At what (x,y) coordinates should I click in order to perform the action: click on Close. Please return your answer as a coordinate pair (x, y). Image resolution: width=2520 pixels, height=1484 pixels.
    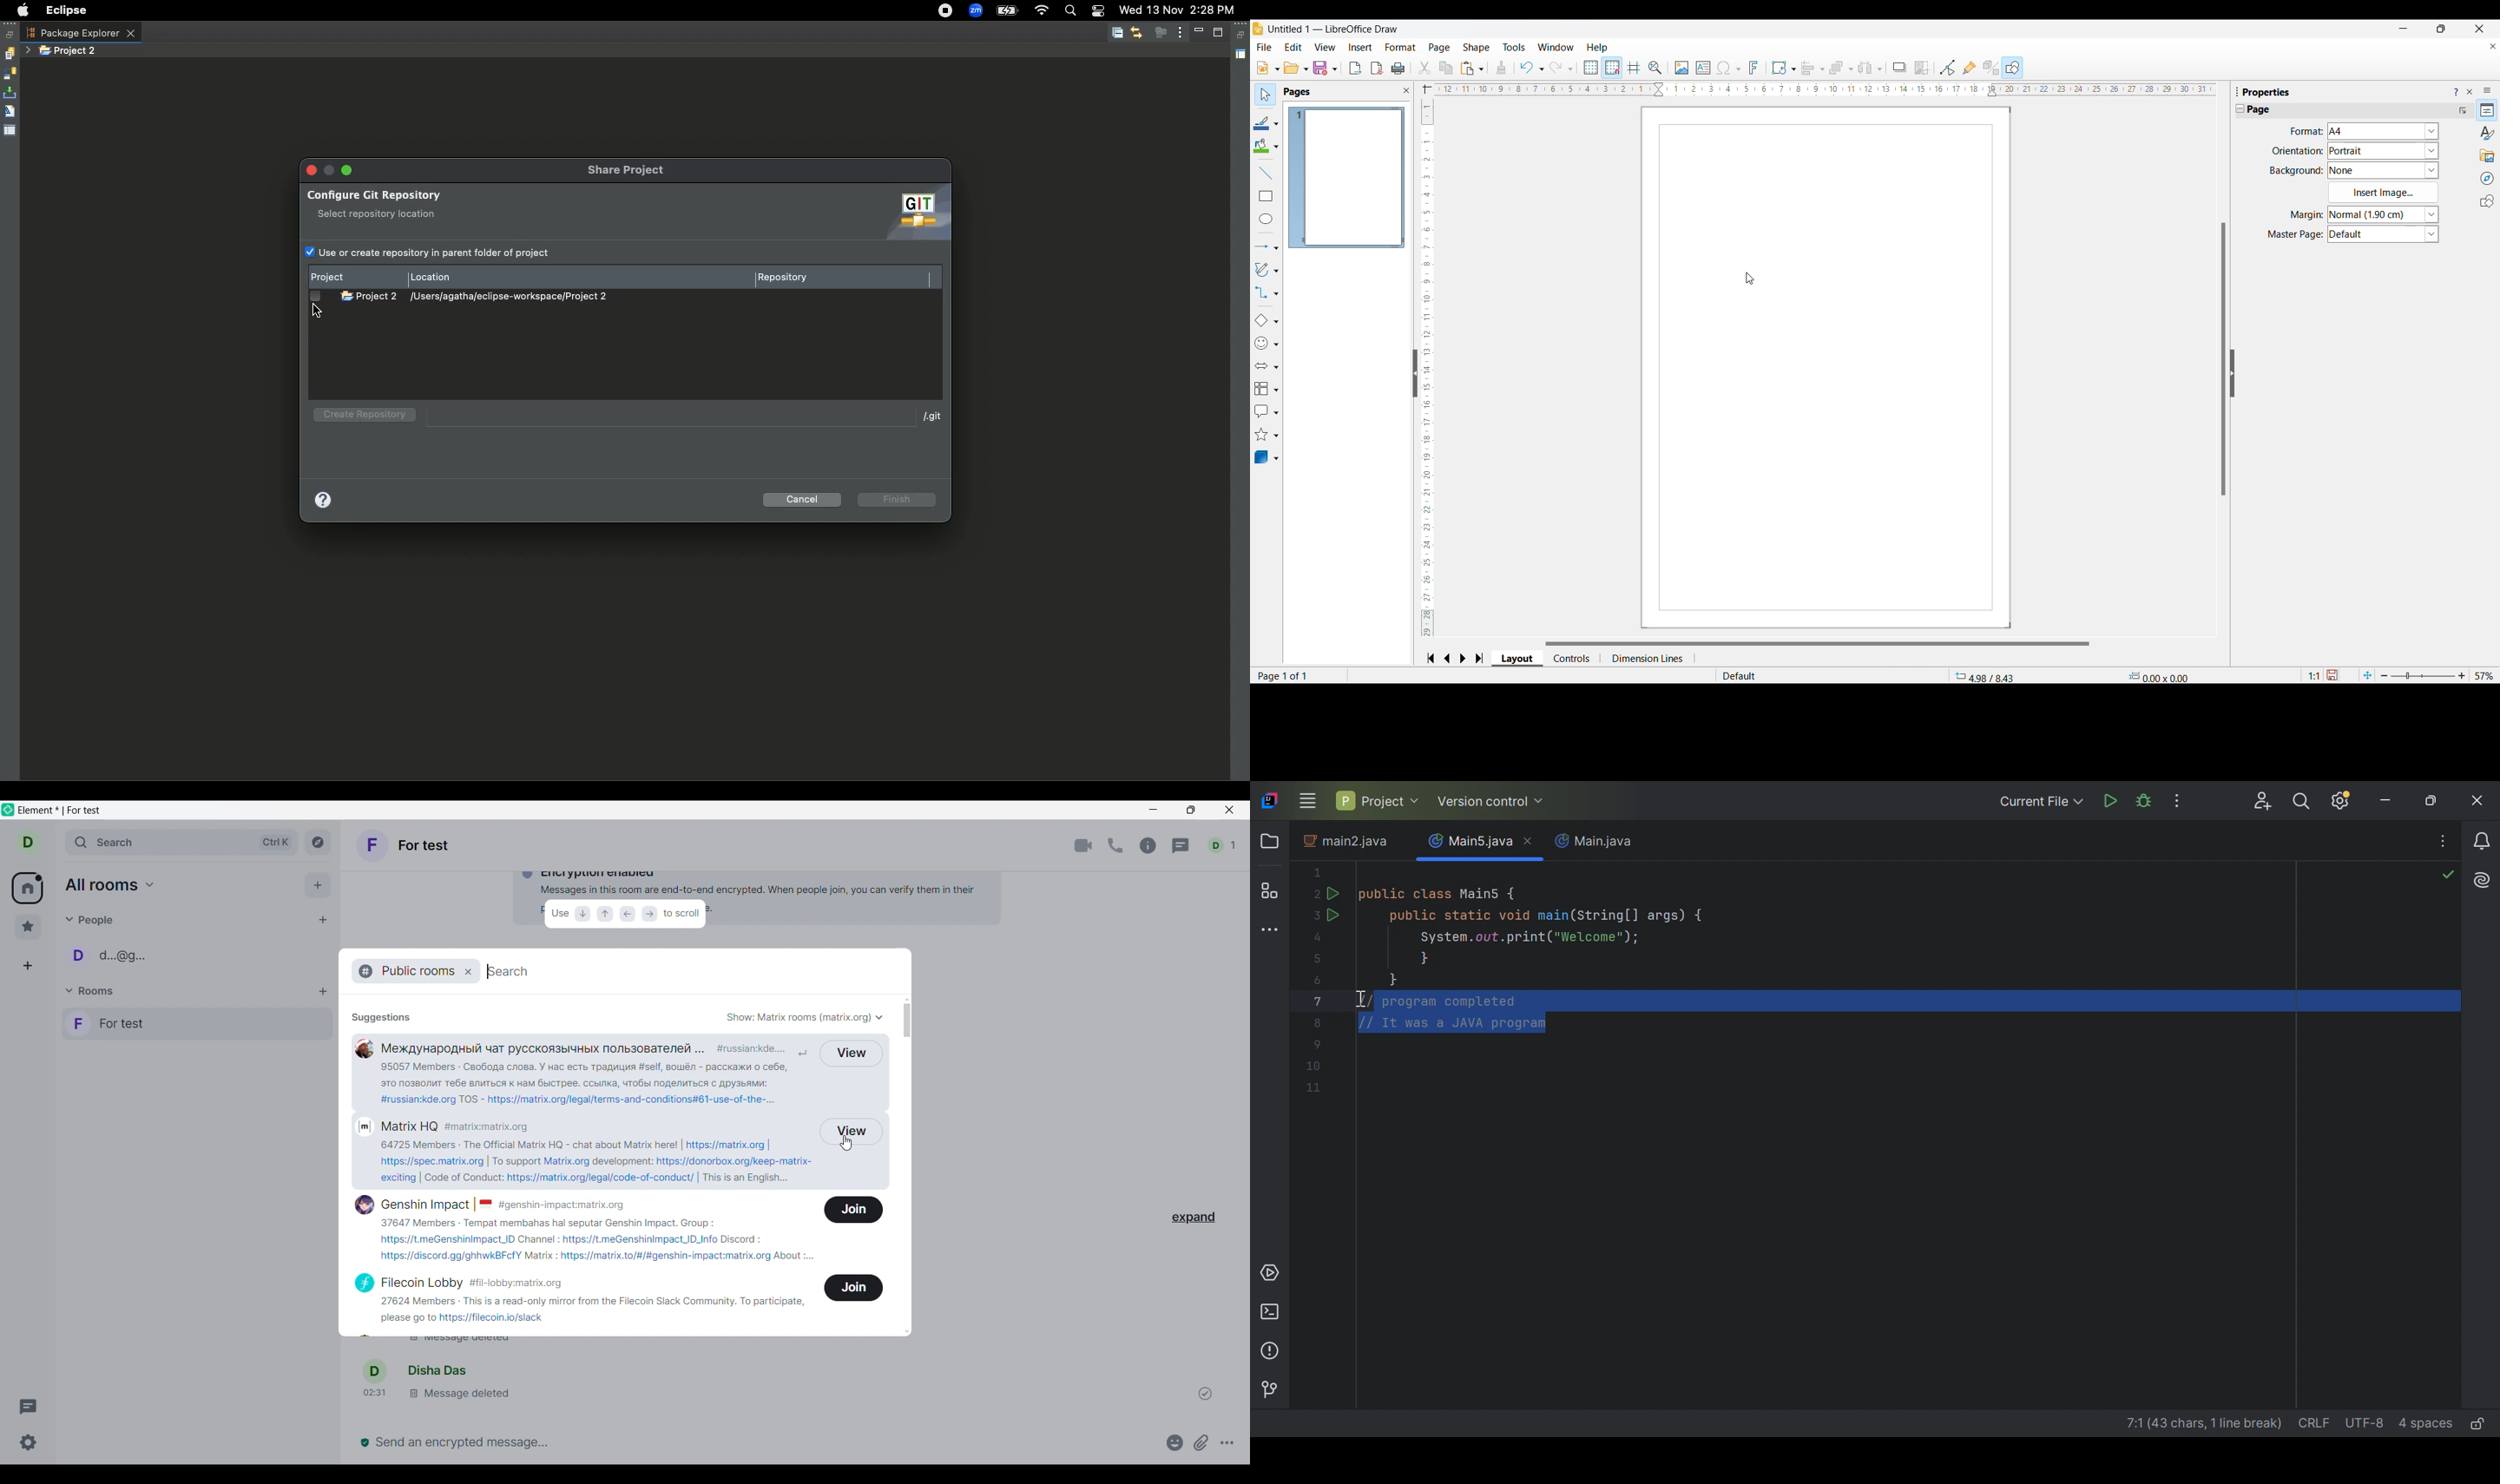
    Looking at the image, I should click on (313, 170).